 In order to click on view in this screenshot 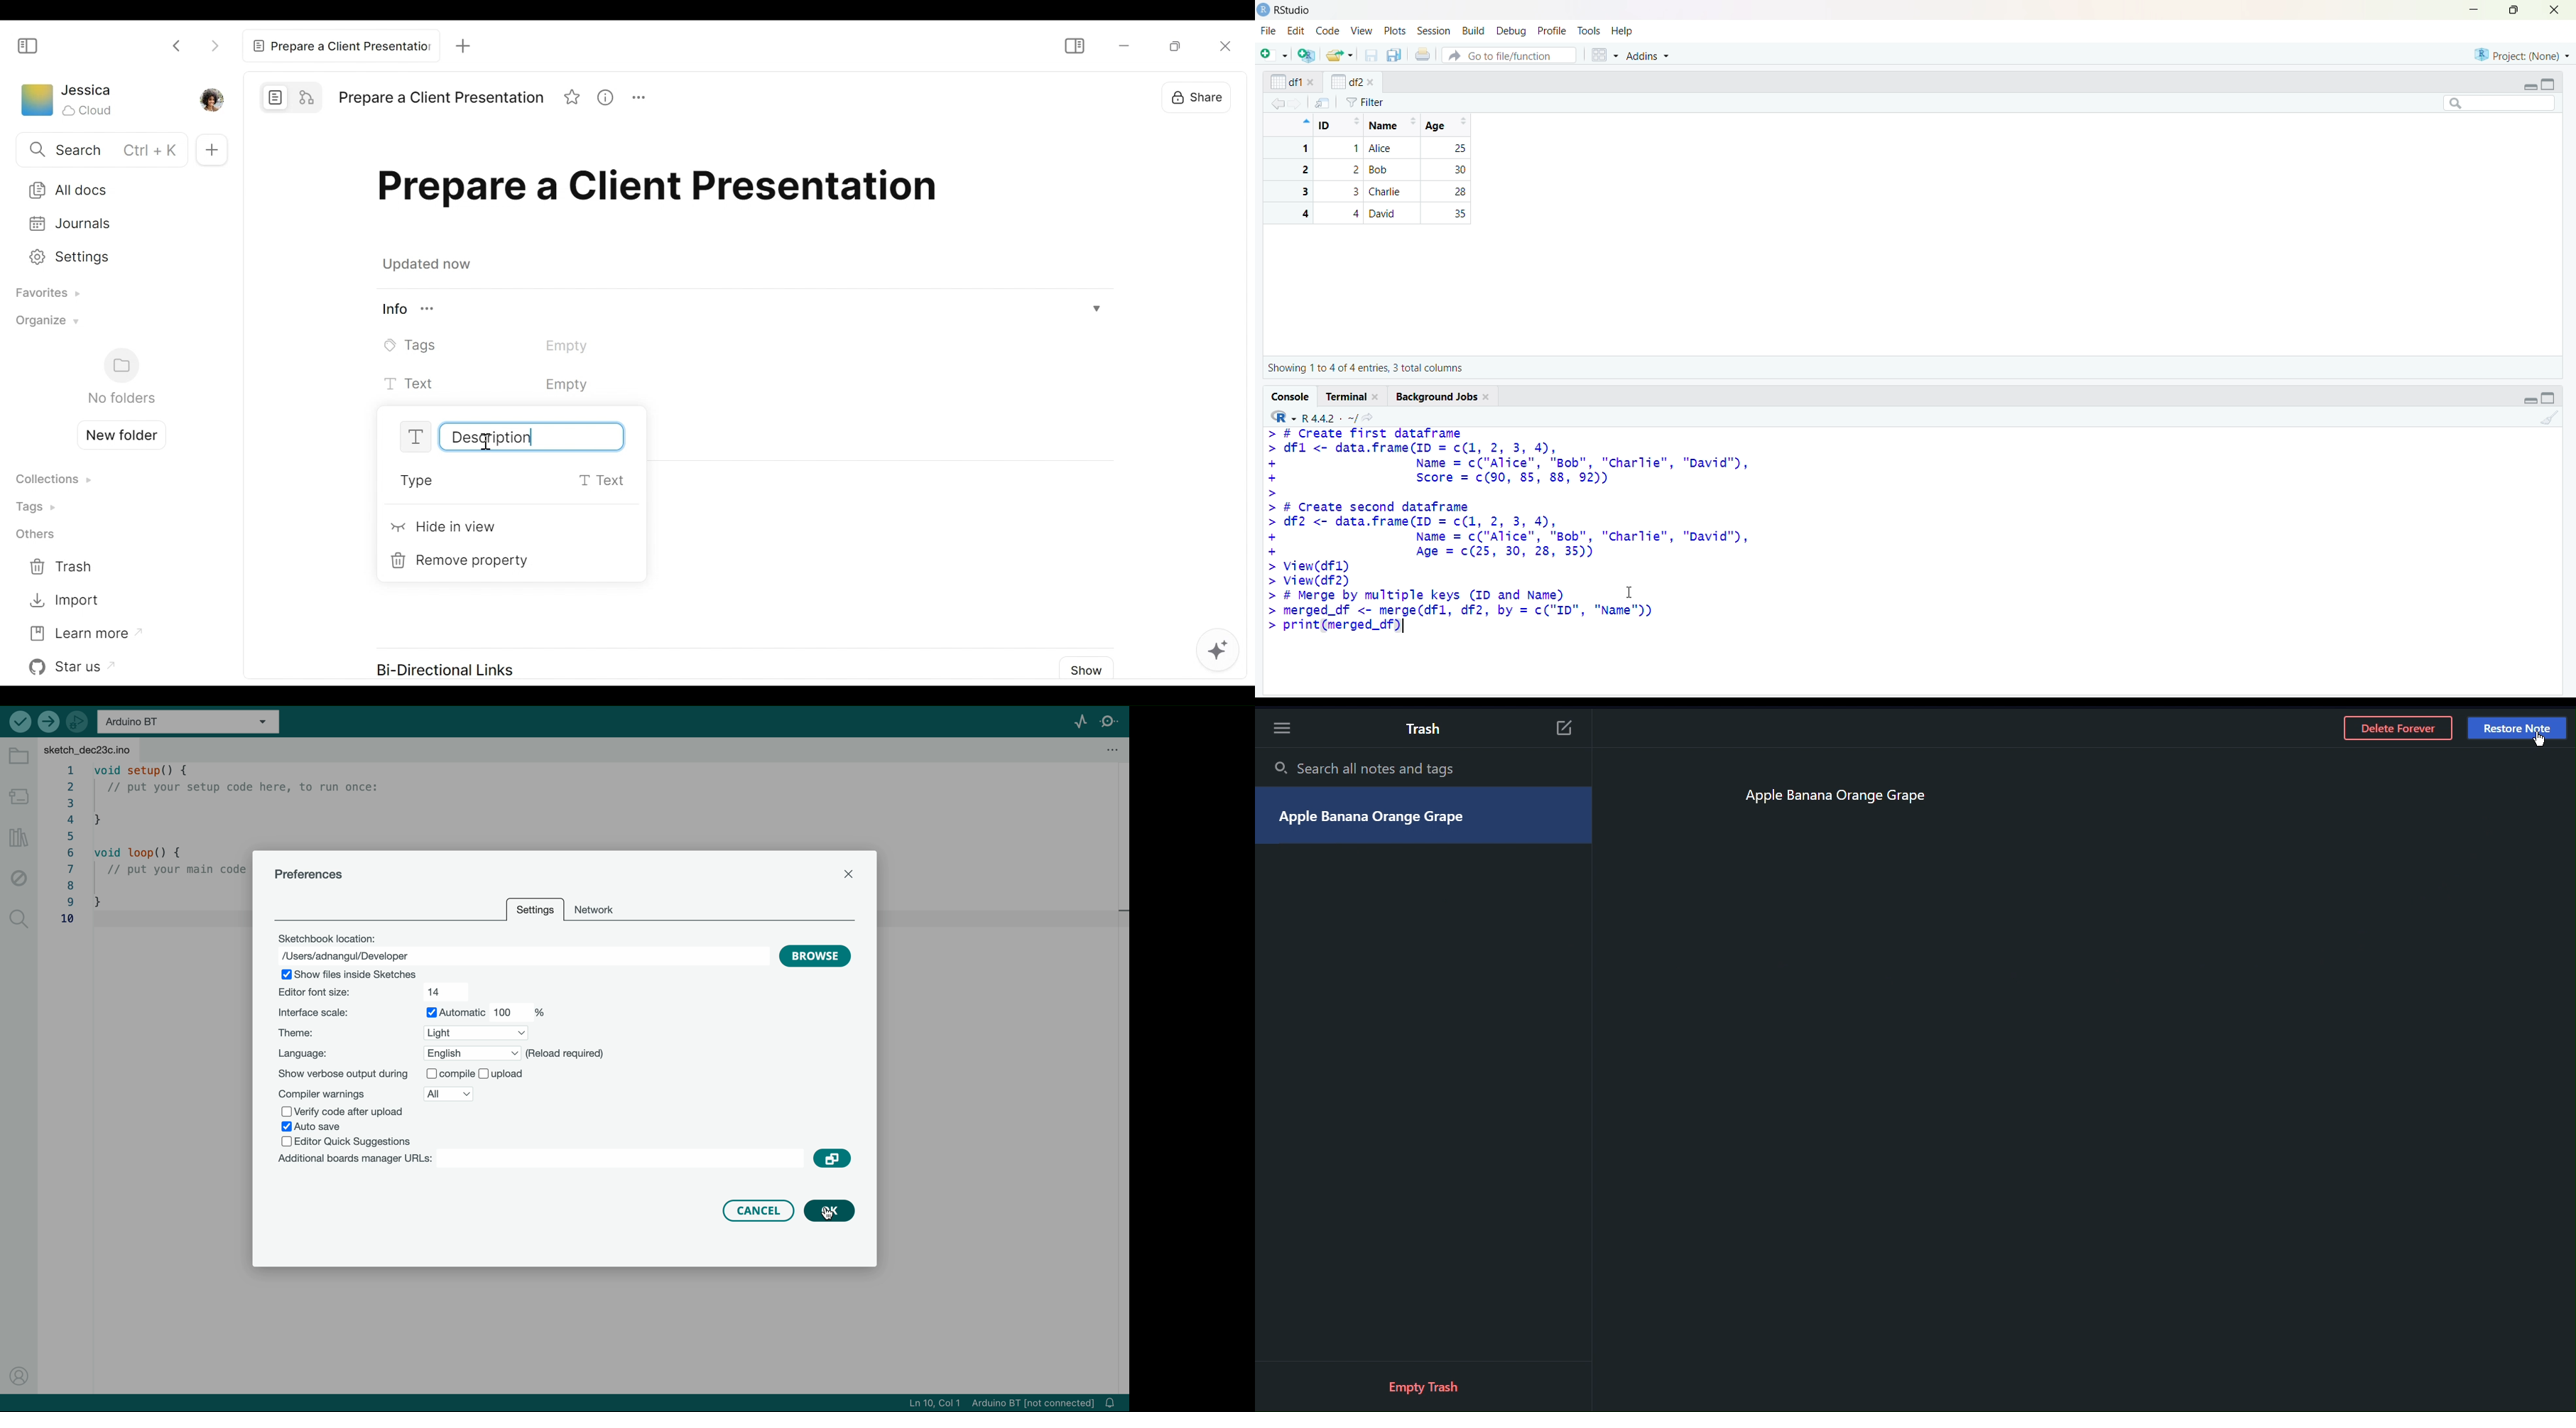, I will do `click(1362, 32)`.